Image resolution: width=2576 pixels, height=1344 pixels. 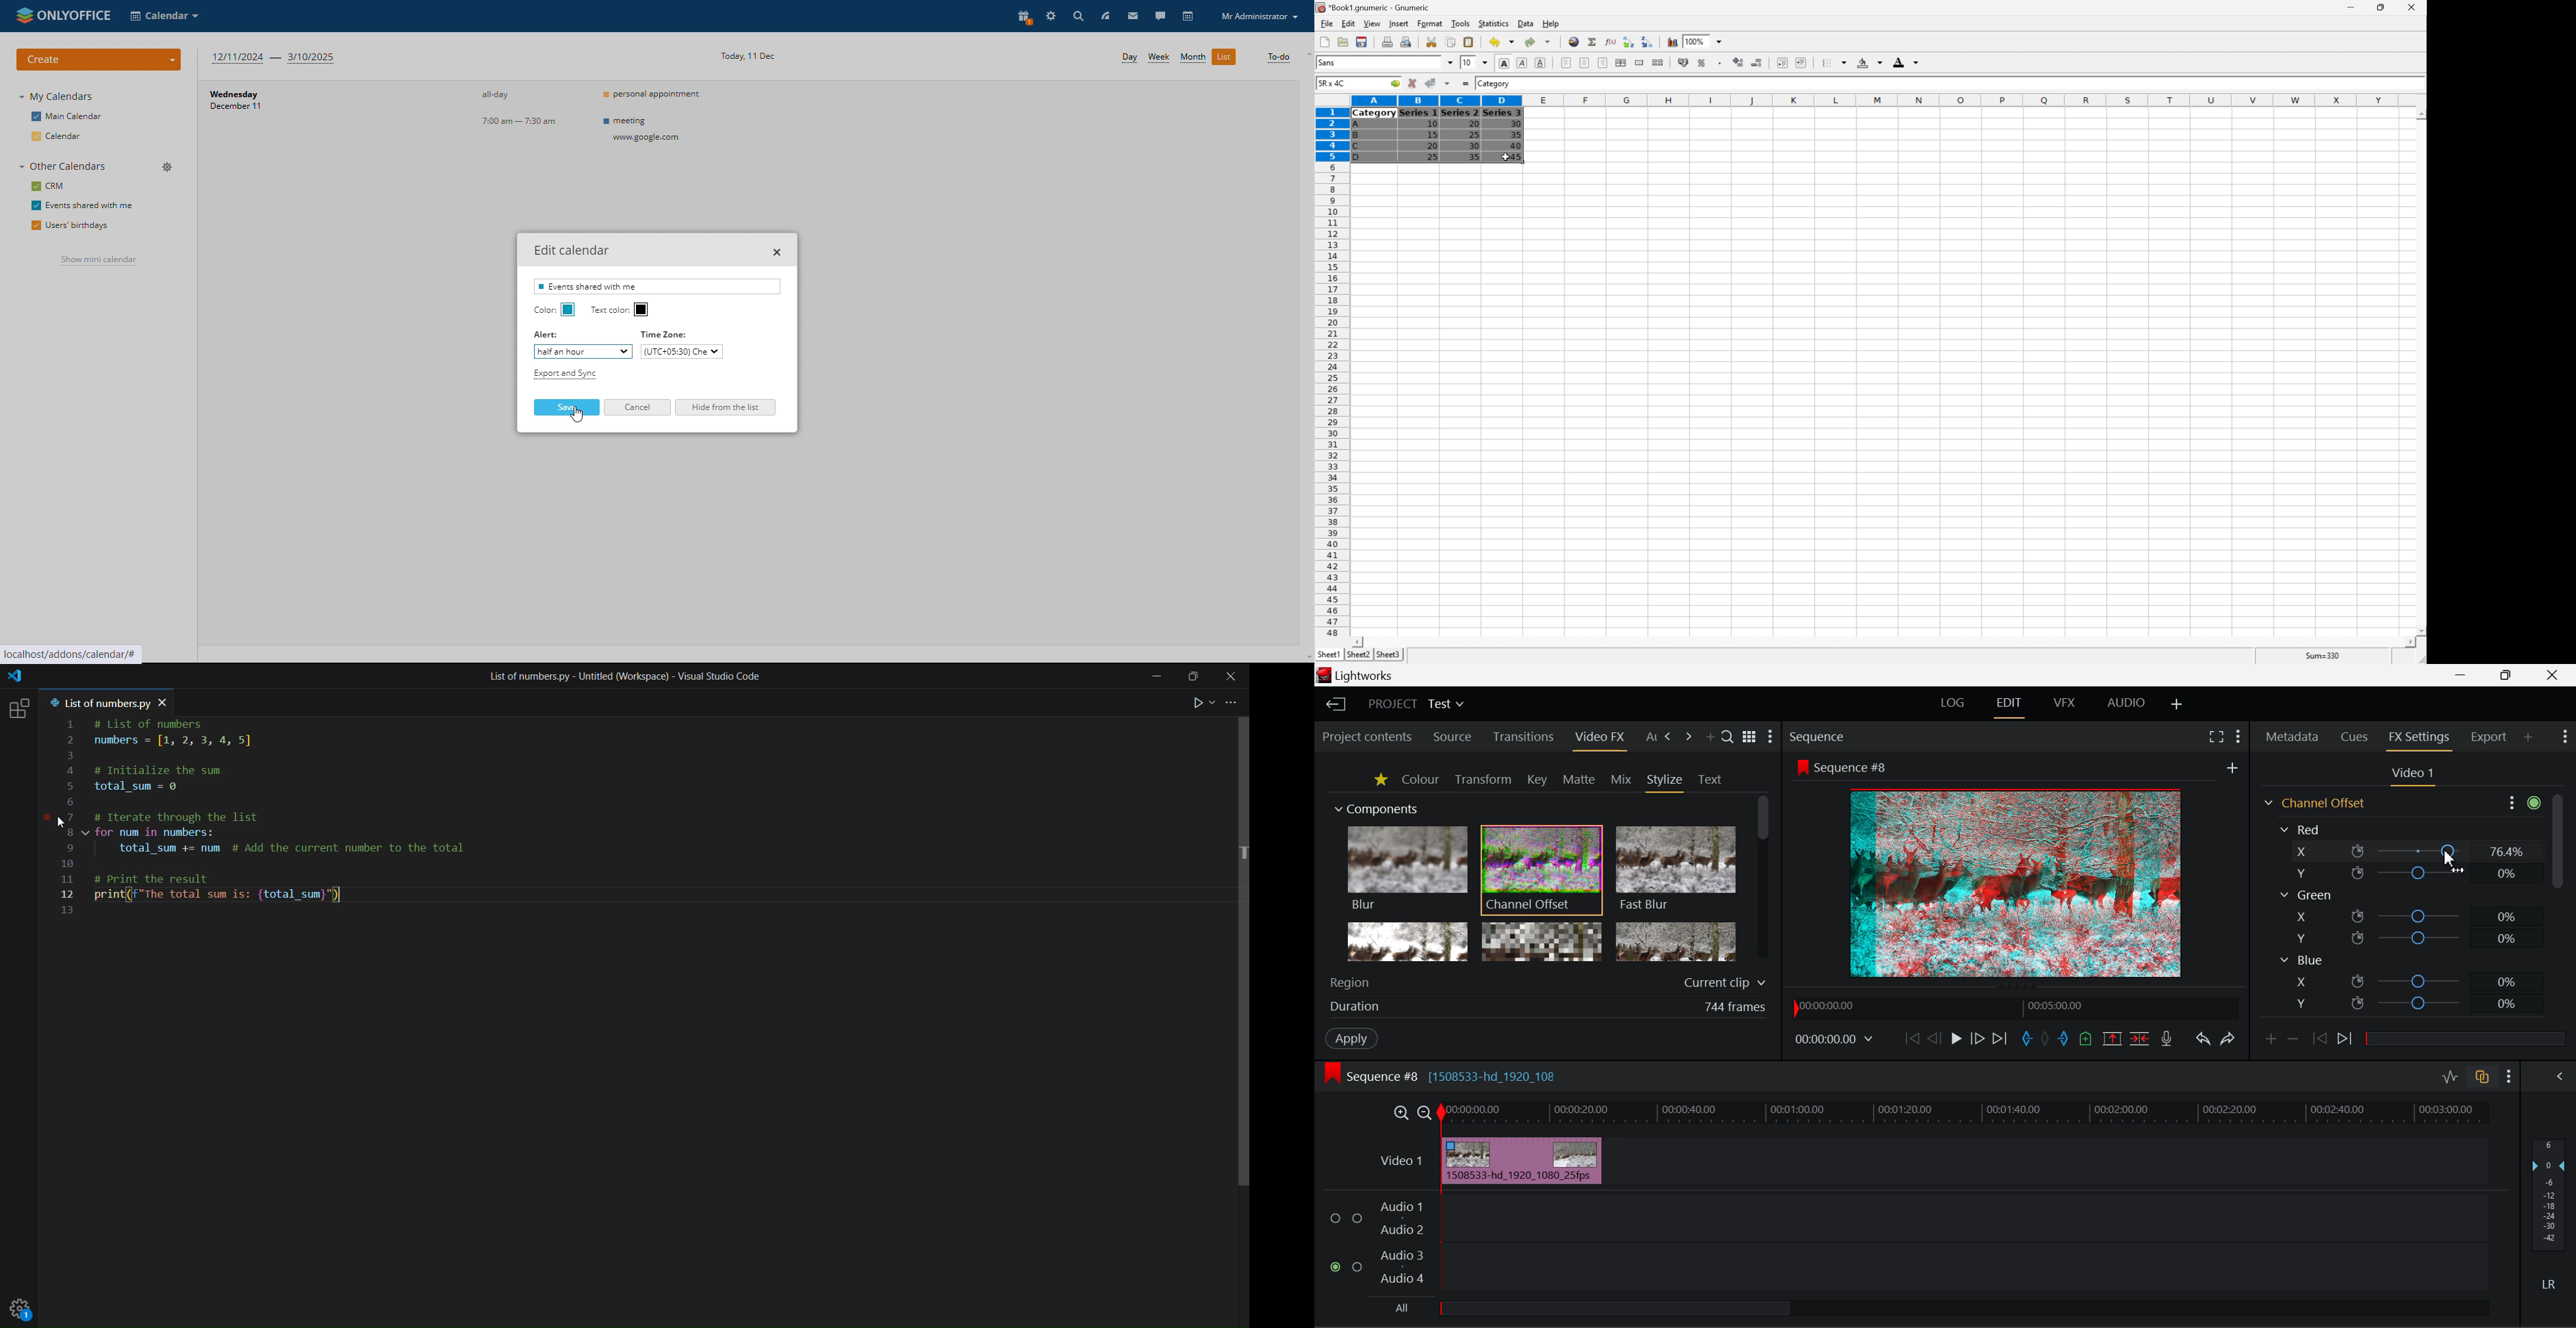 I want to click on Set the format of the selected cells to include a thousands separator, so click(x=1721, y=64).